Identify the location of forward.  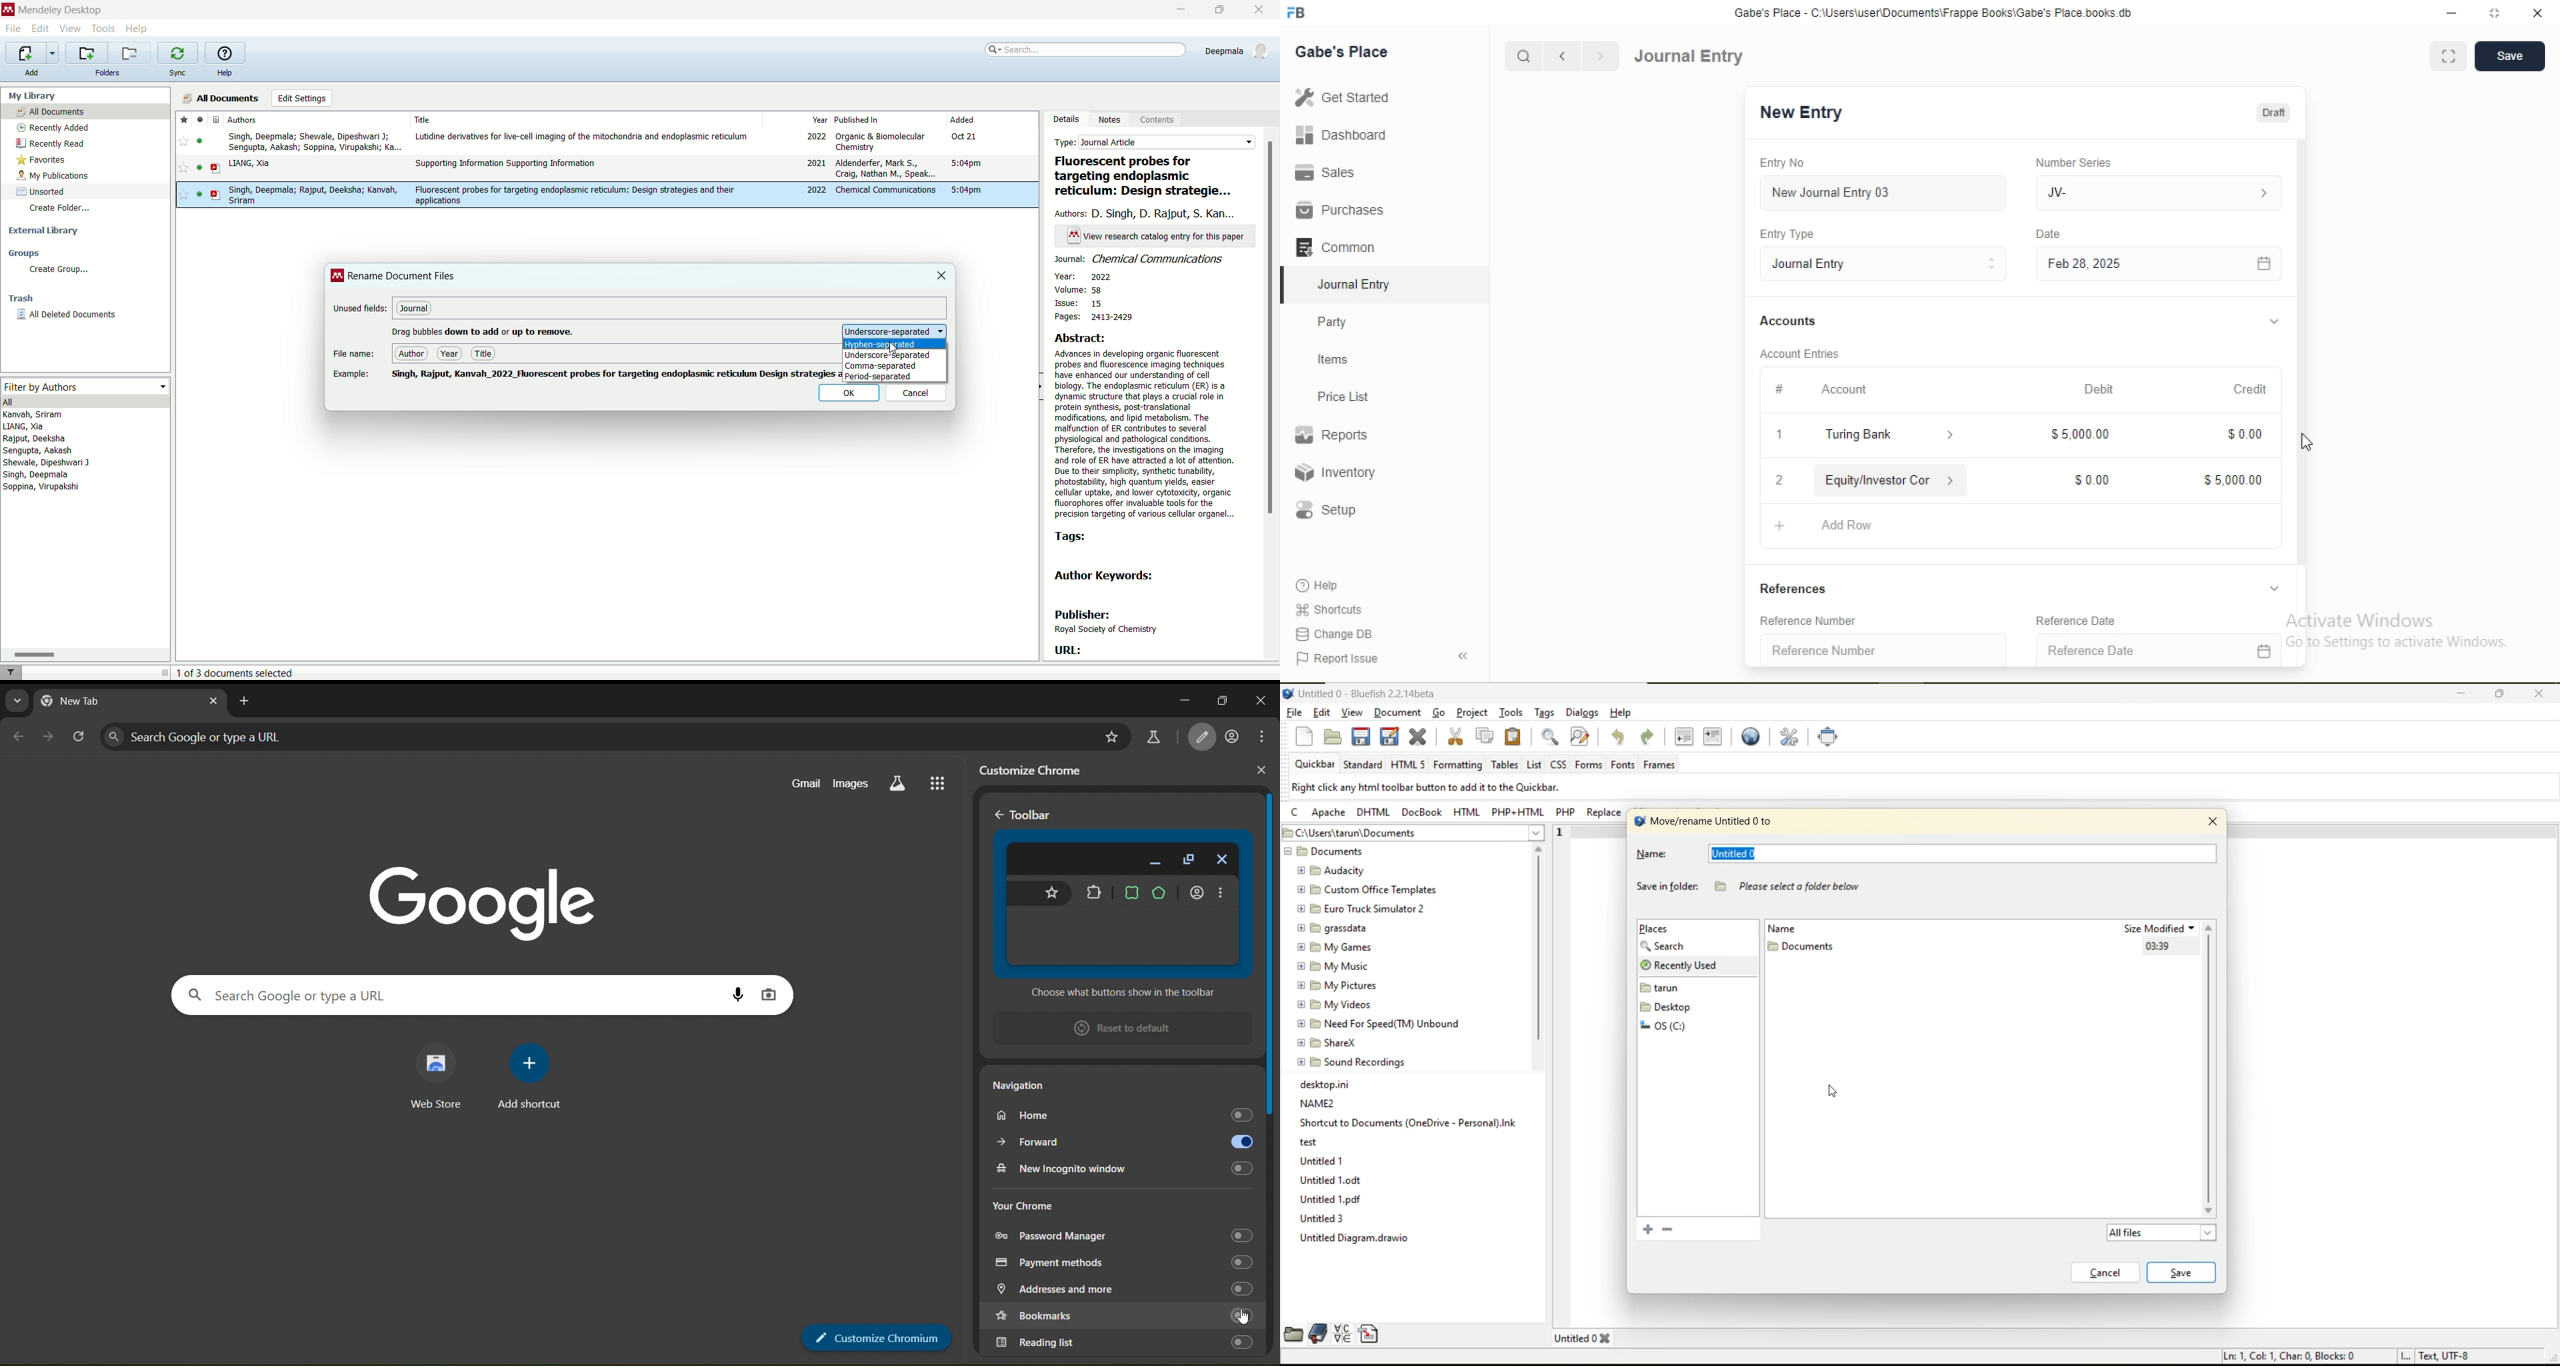
(1124, 1142).